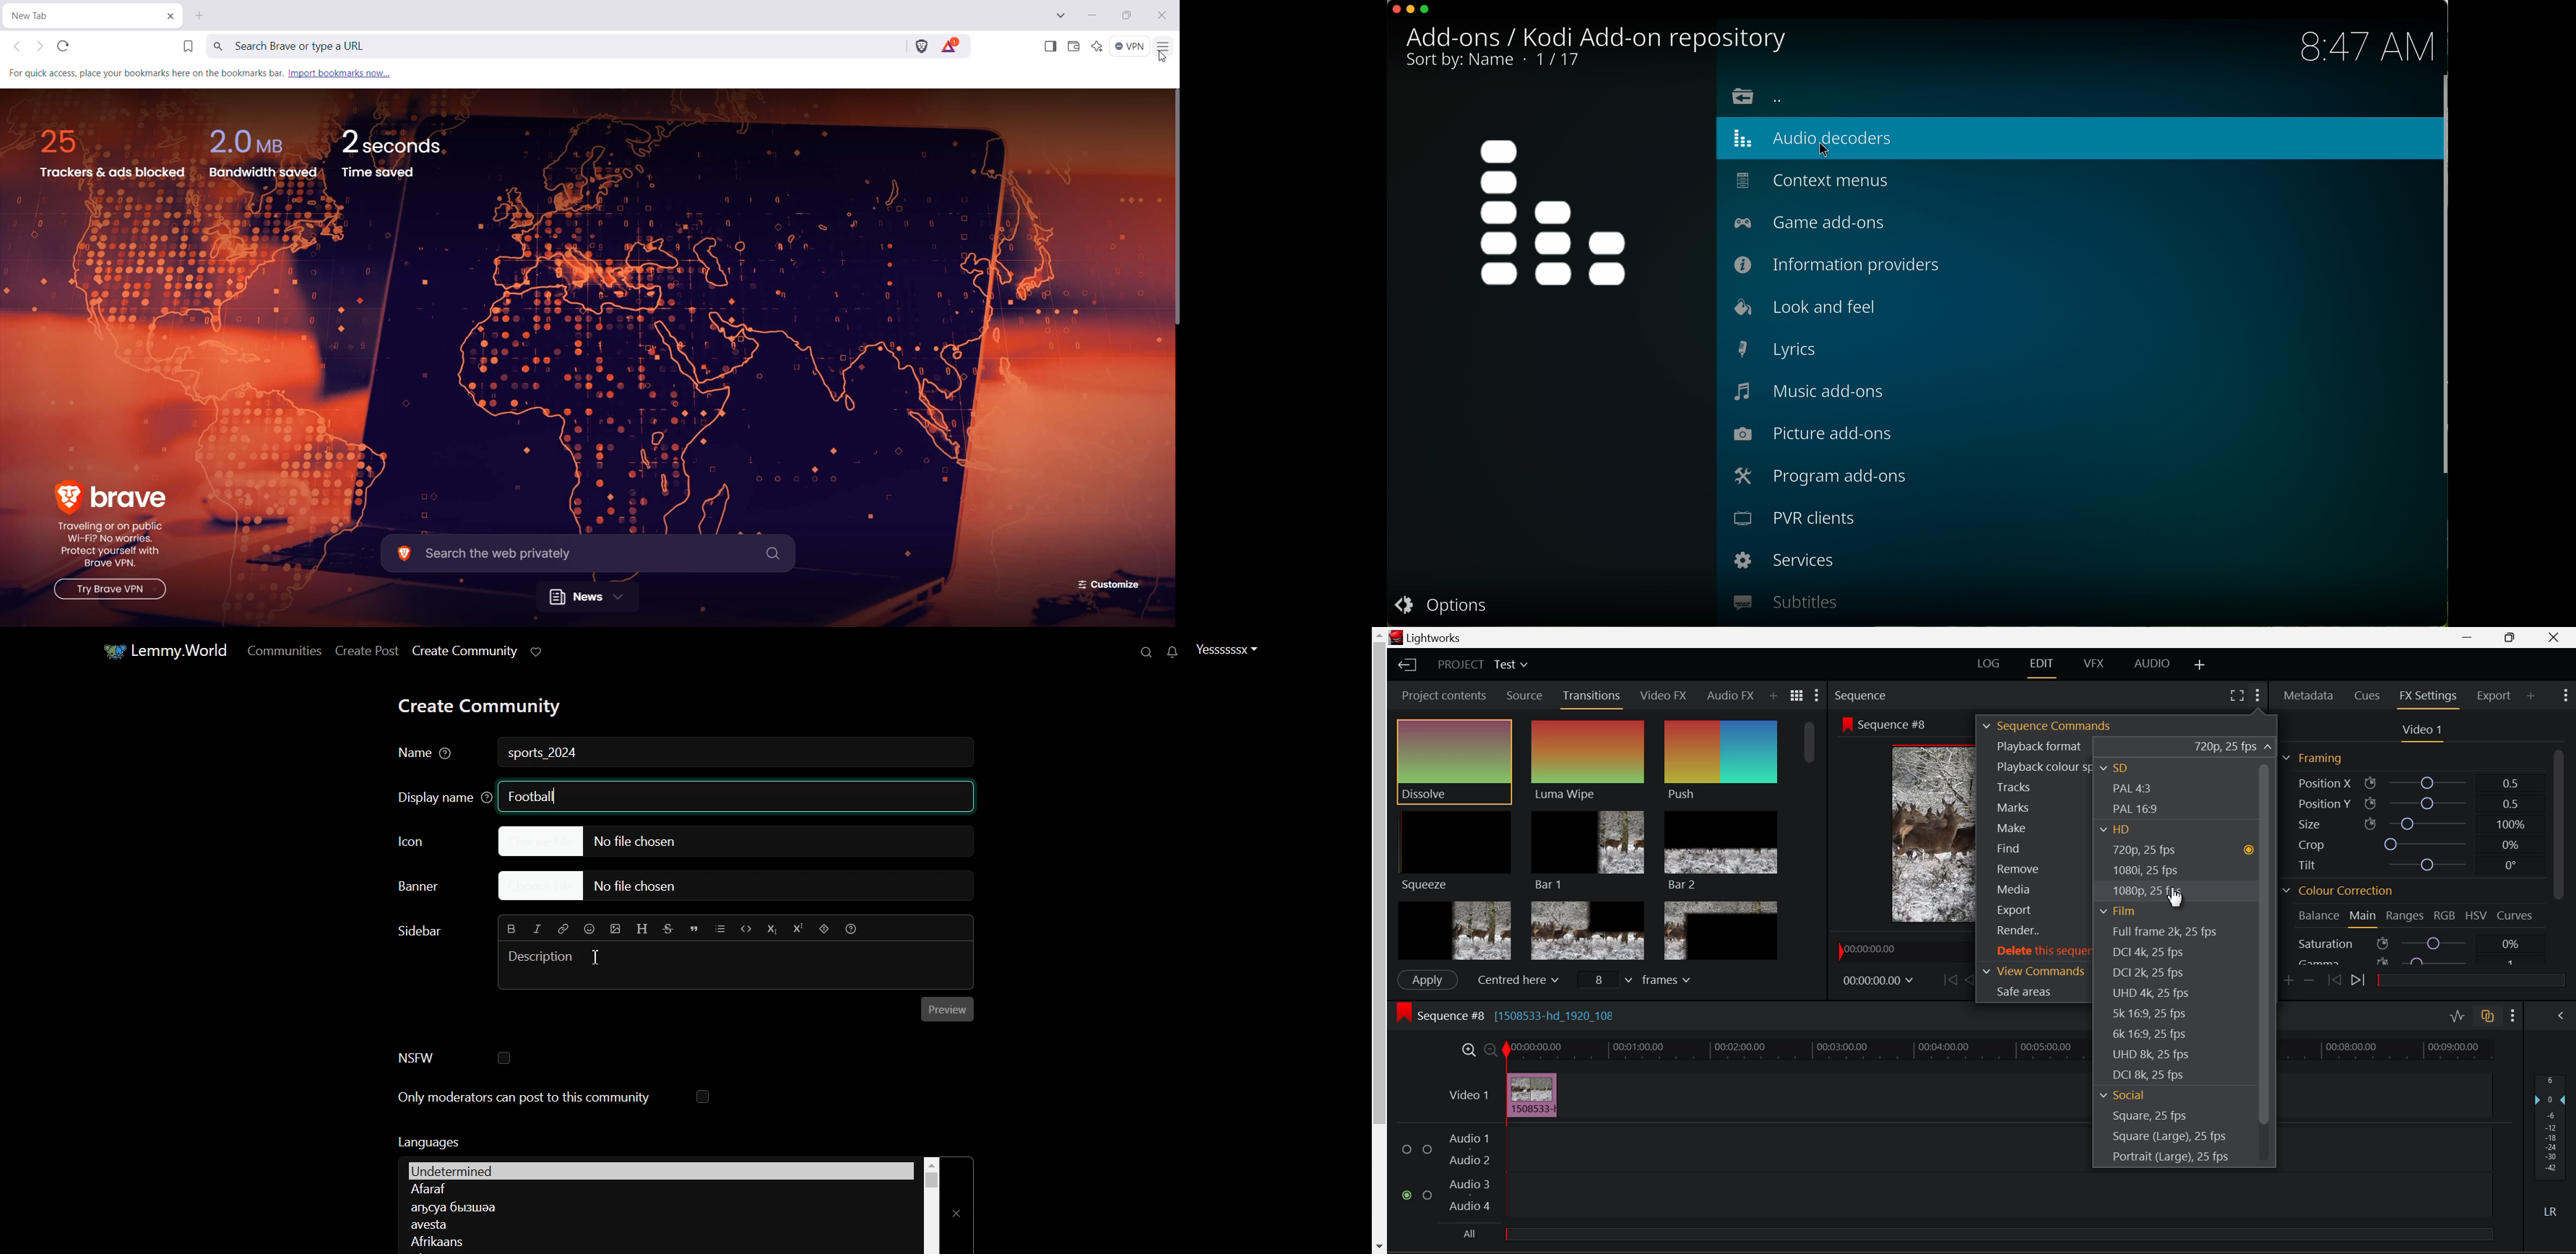  I want to click on icon repository, so click(1554, 215).